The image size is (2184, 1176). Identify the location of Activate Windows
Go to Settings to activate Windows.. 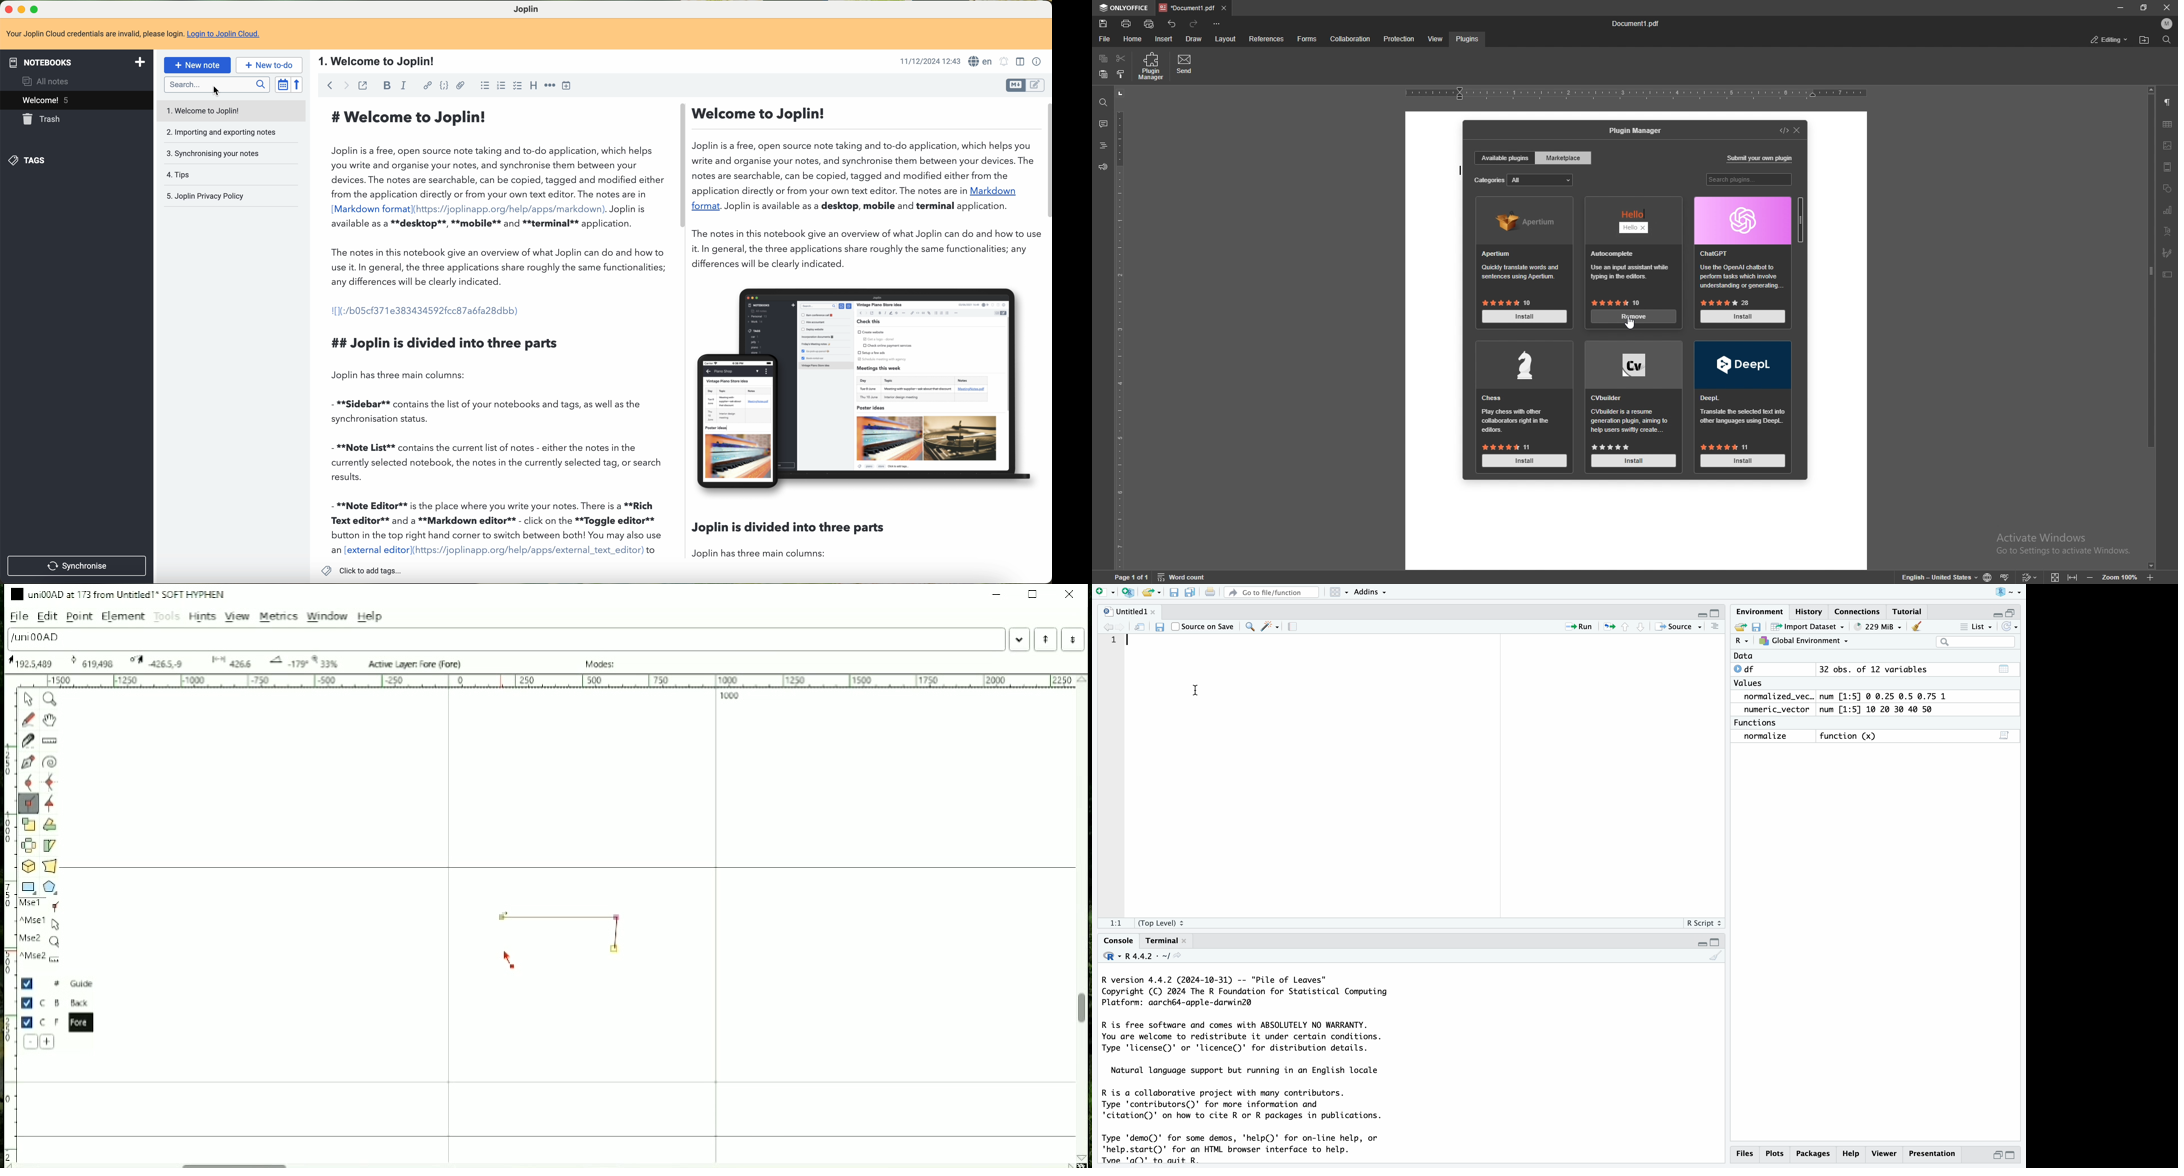
(2063, 543).